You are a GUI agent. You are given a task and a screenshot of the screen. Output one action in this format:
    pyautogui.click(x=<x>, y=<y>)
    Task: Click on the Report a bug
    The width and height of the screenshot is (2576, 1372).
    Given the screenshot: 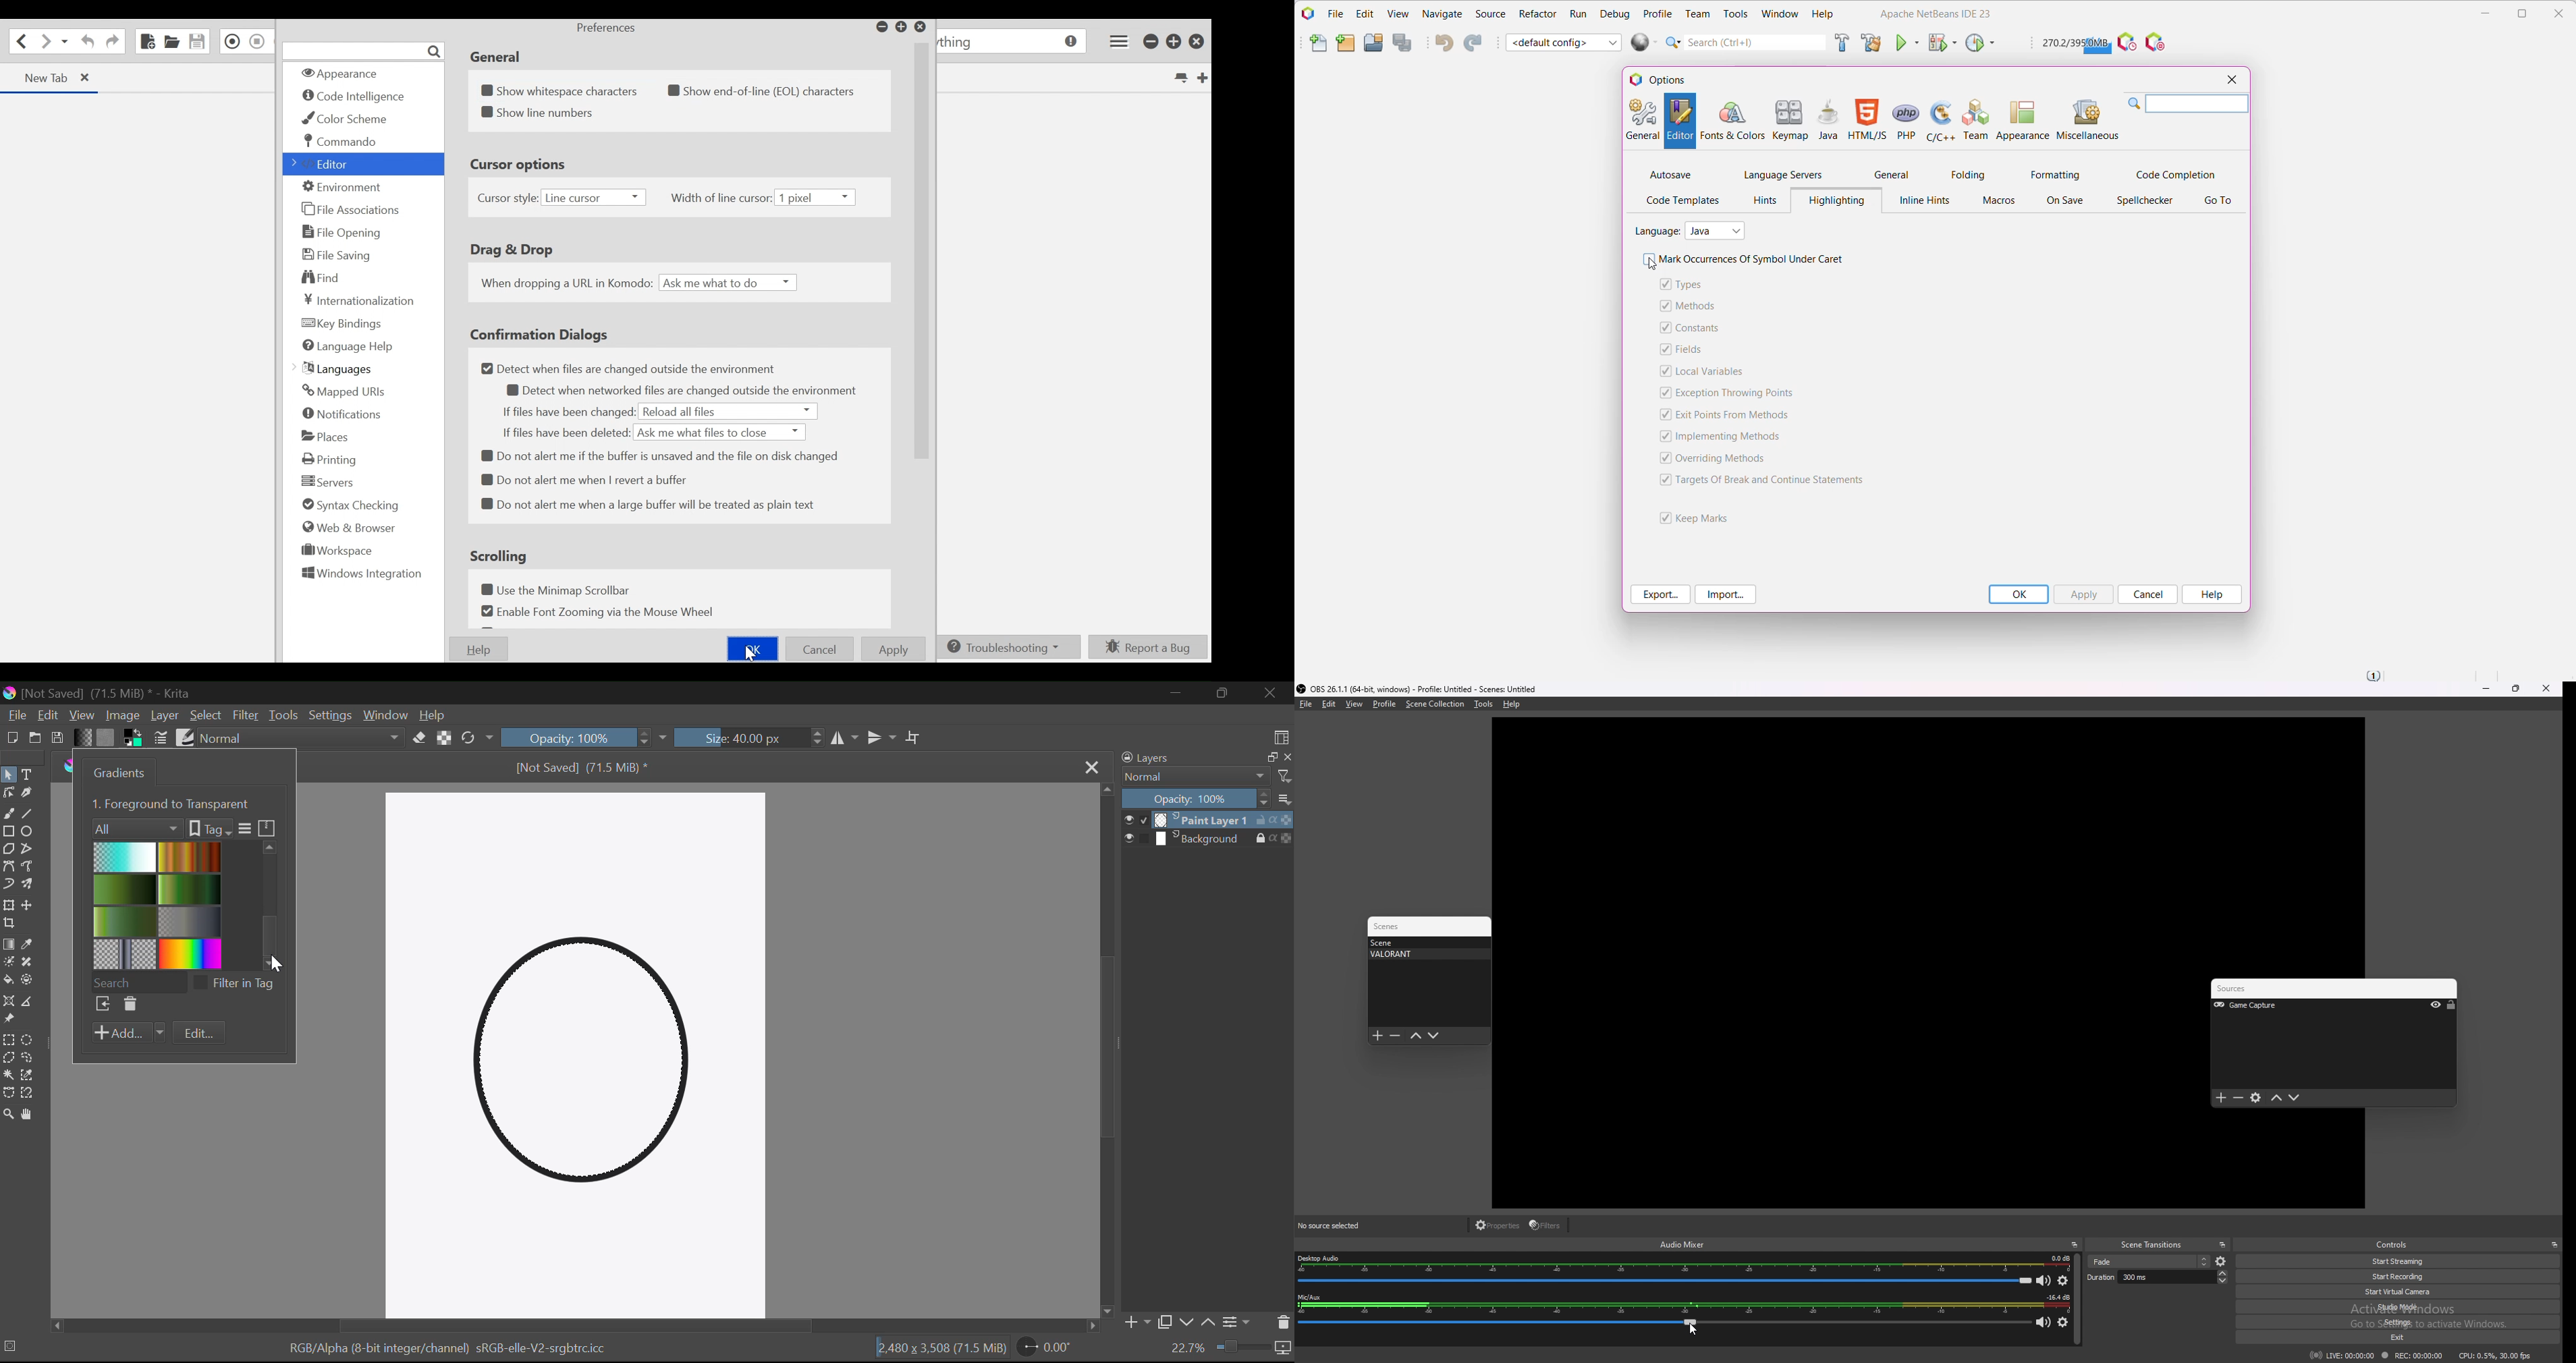 What is the action you would take?
    pyautogui.click(x=1146, y=647)
    